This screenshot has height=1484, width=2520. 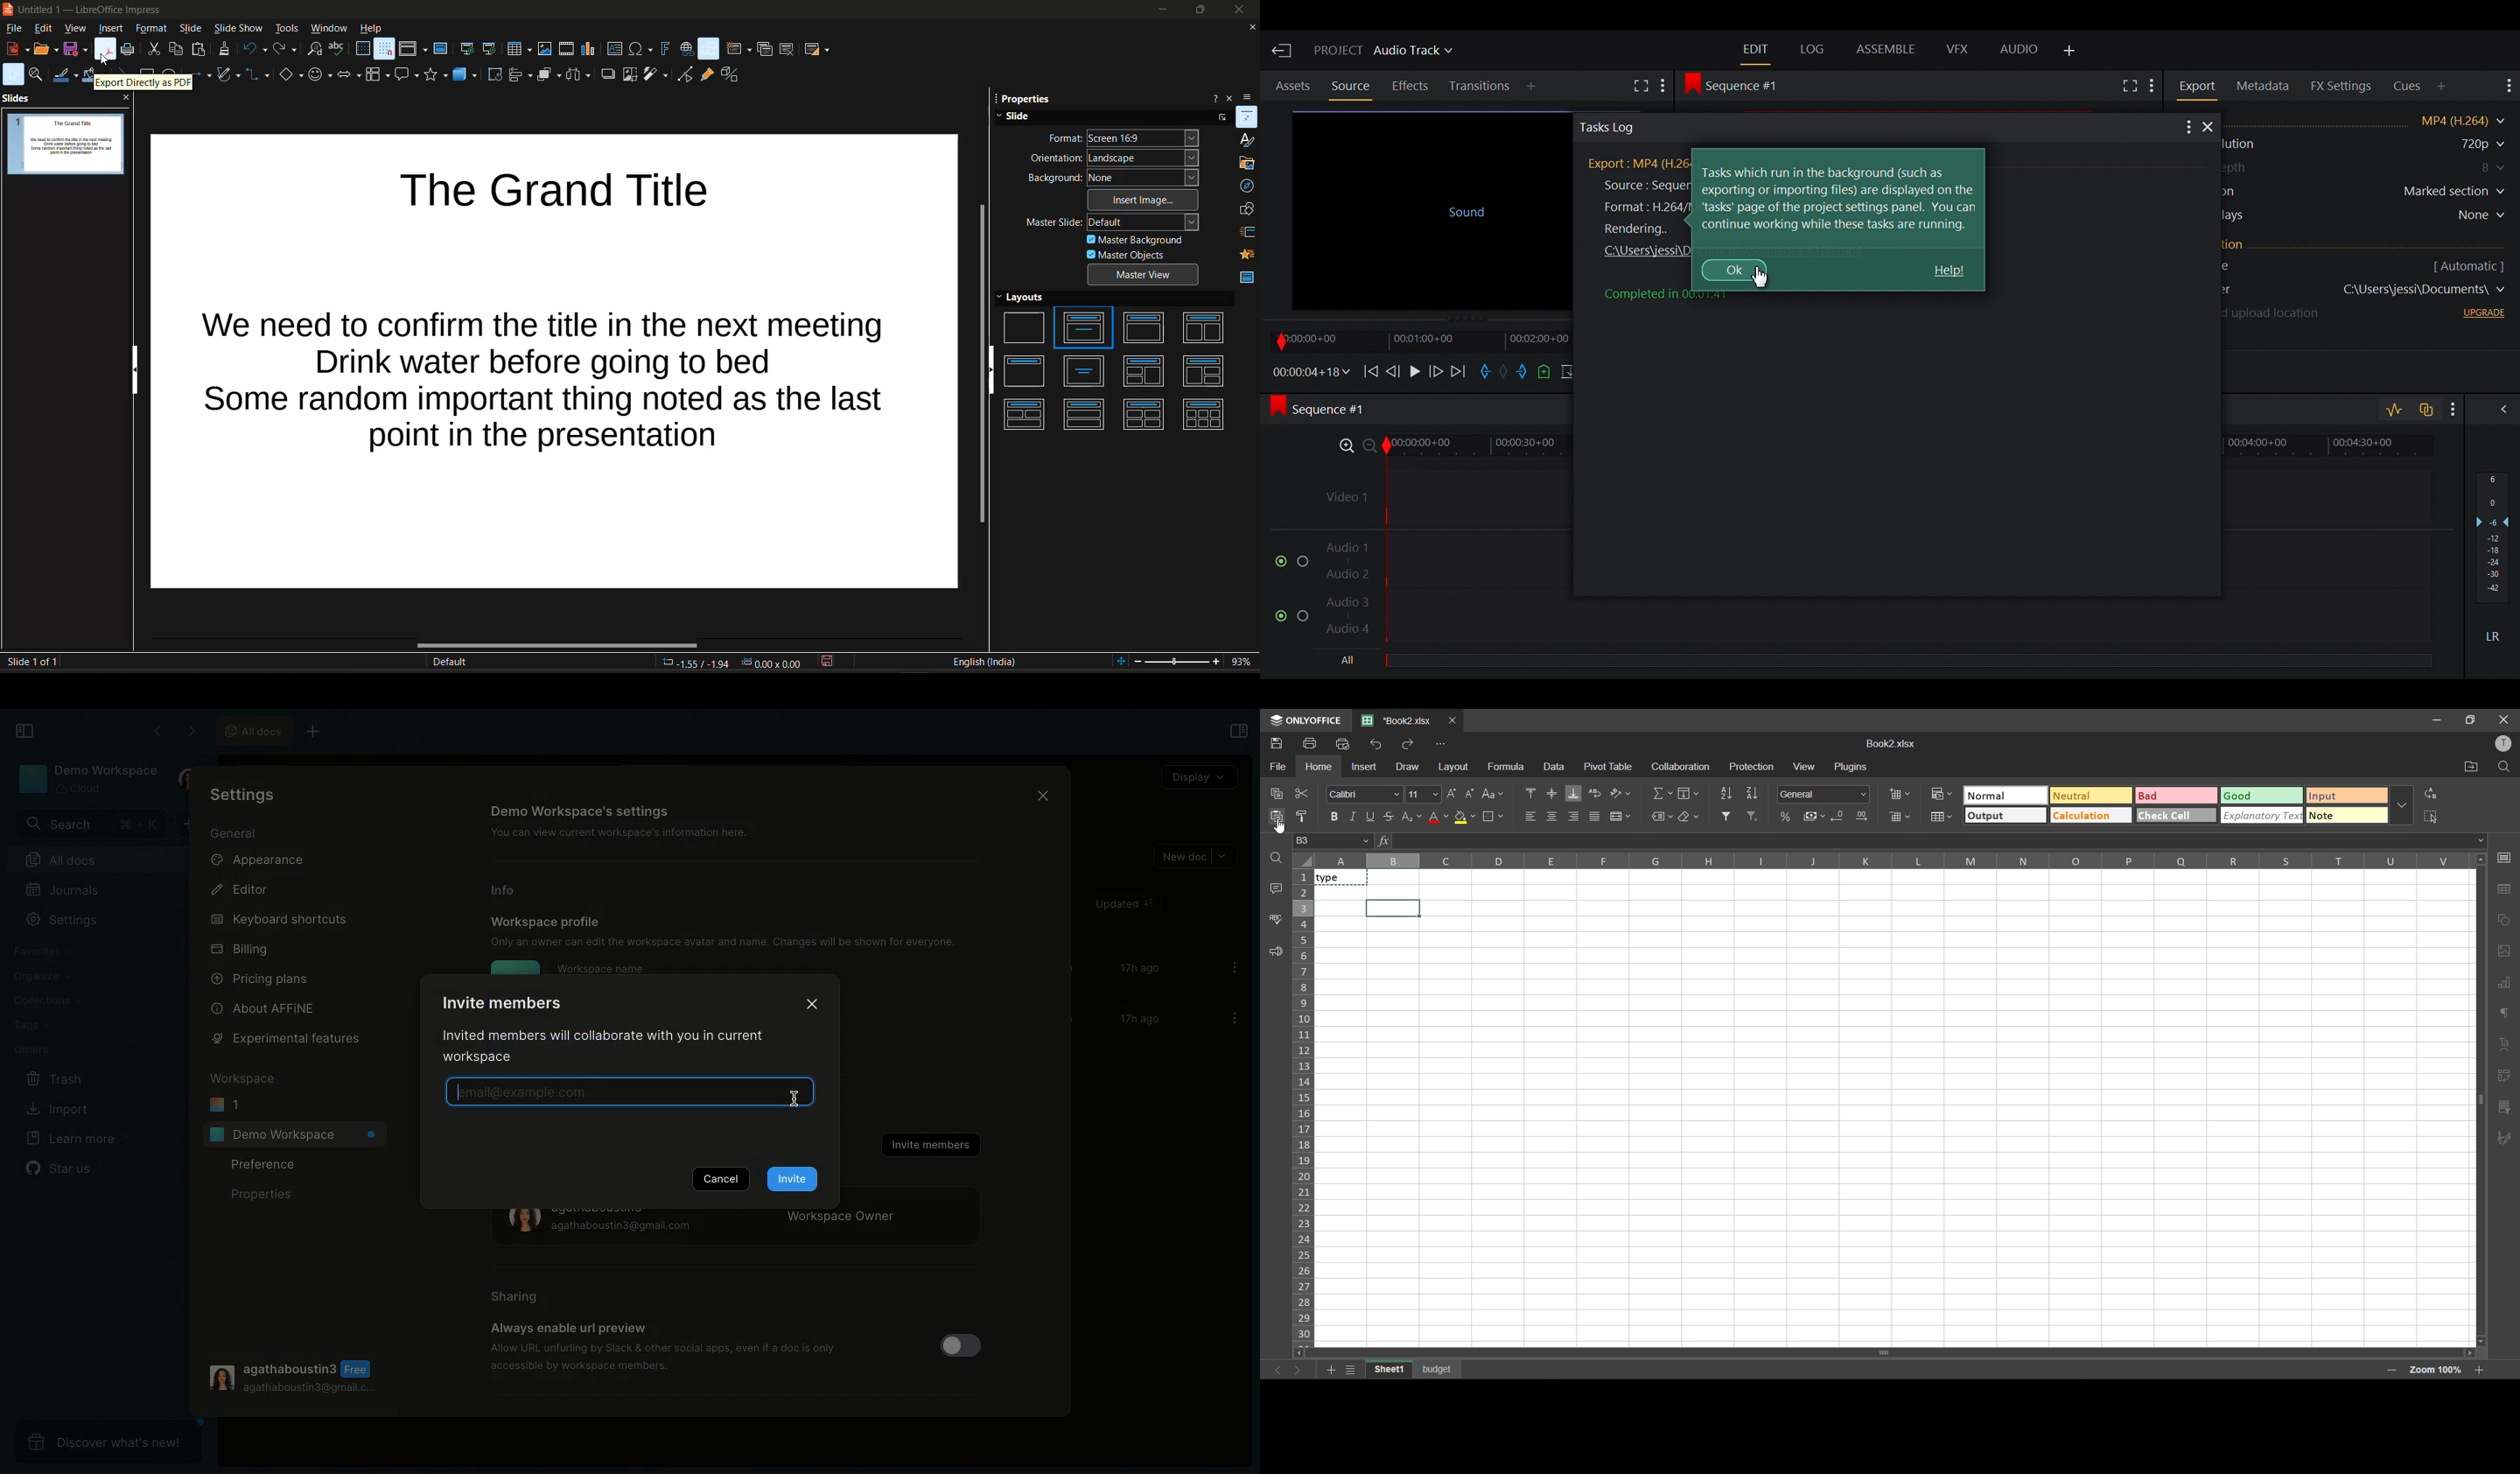 I want to click on redo, so click(x=1408, y=745).